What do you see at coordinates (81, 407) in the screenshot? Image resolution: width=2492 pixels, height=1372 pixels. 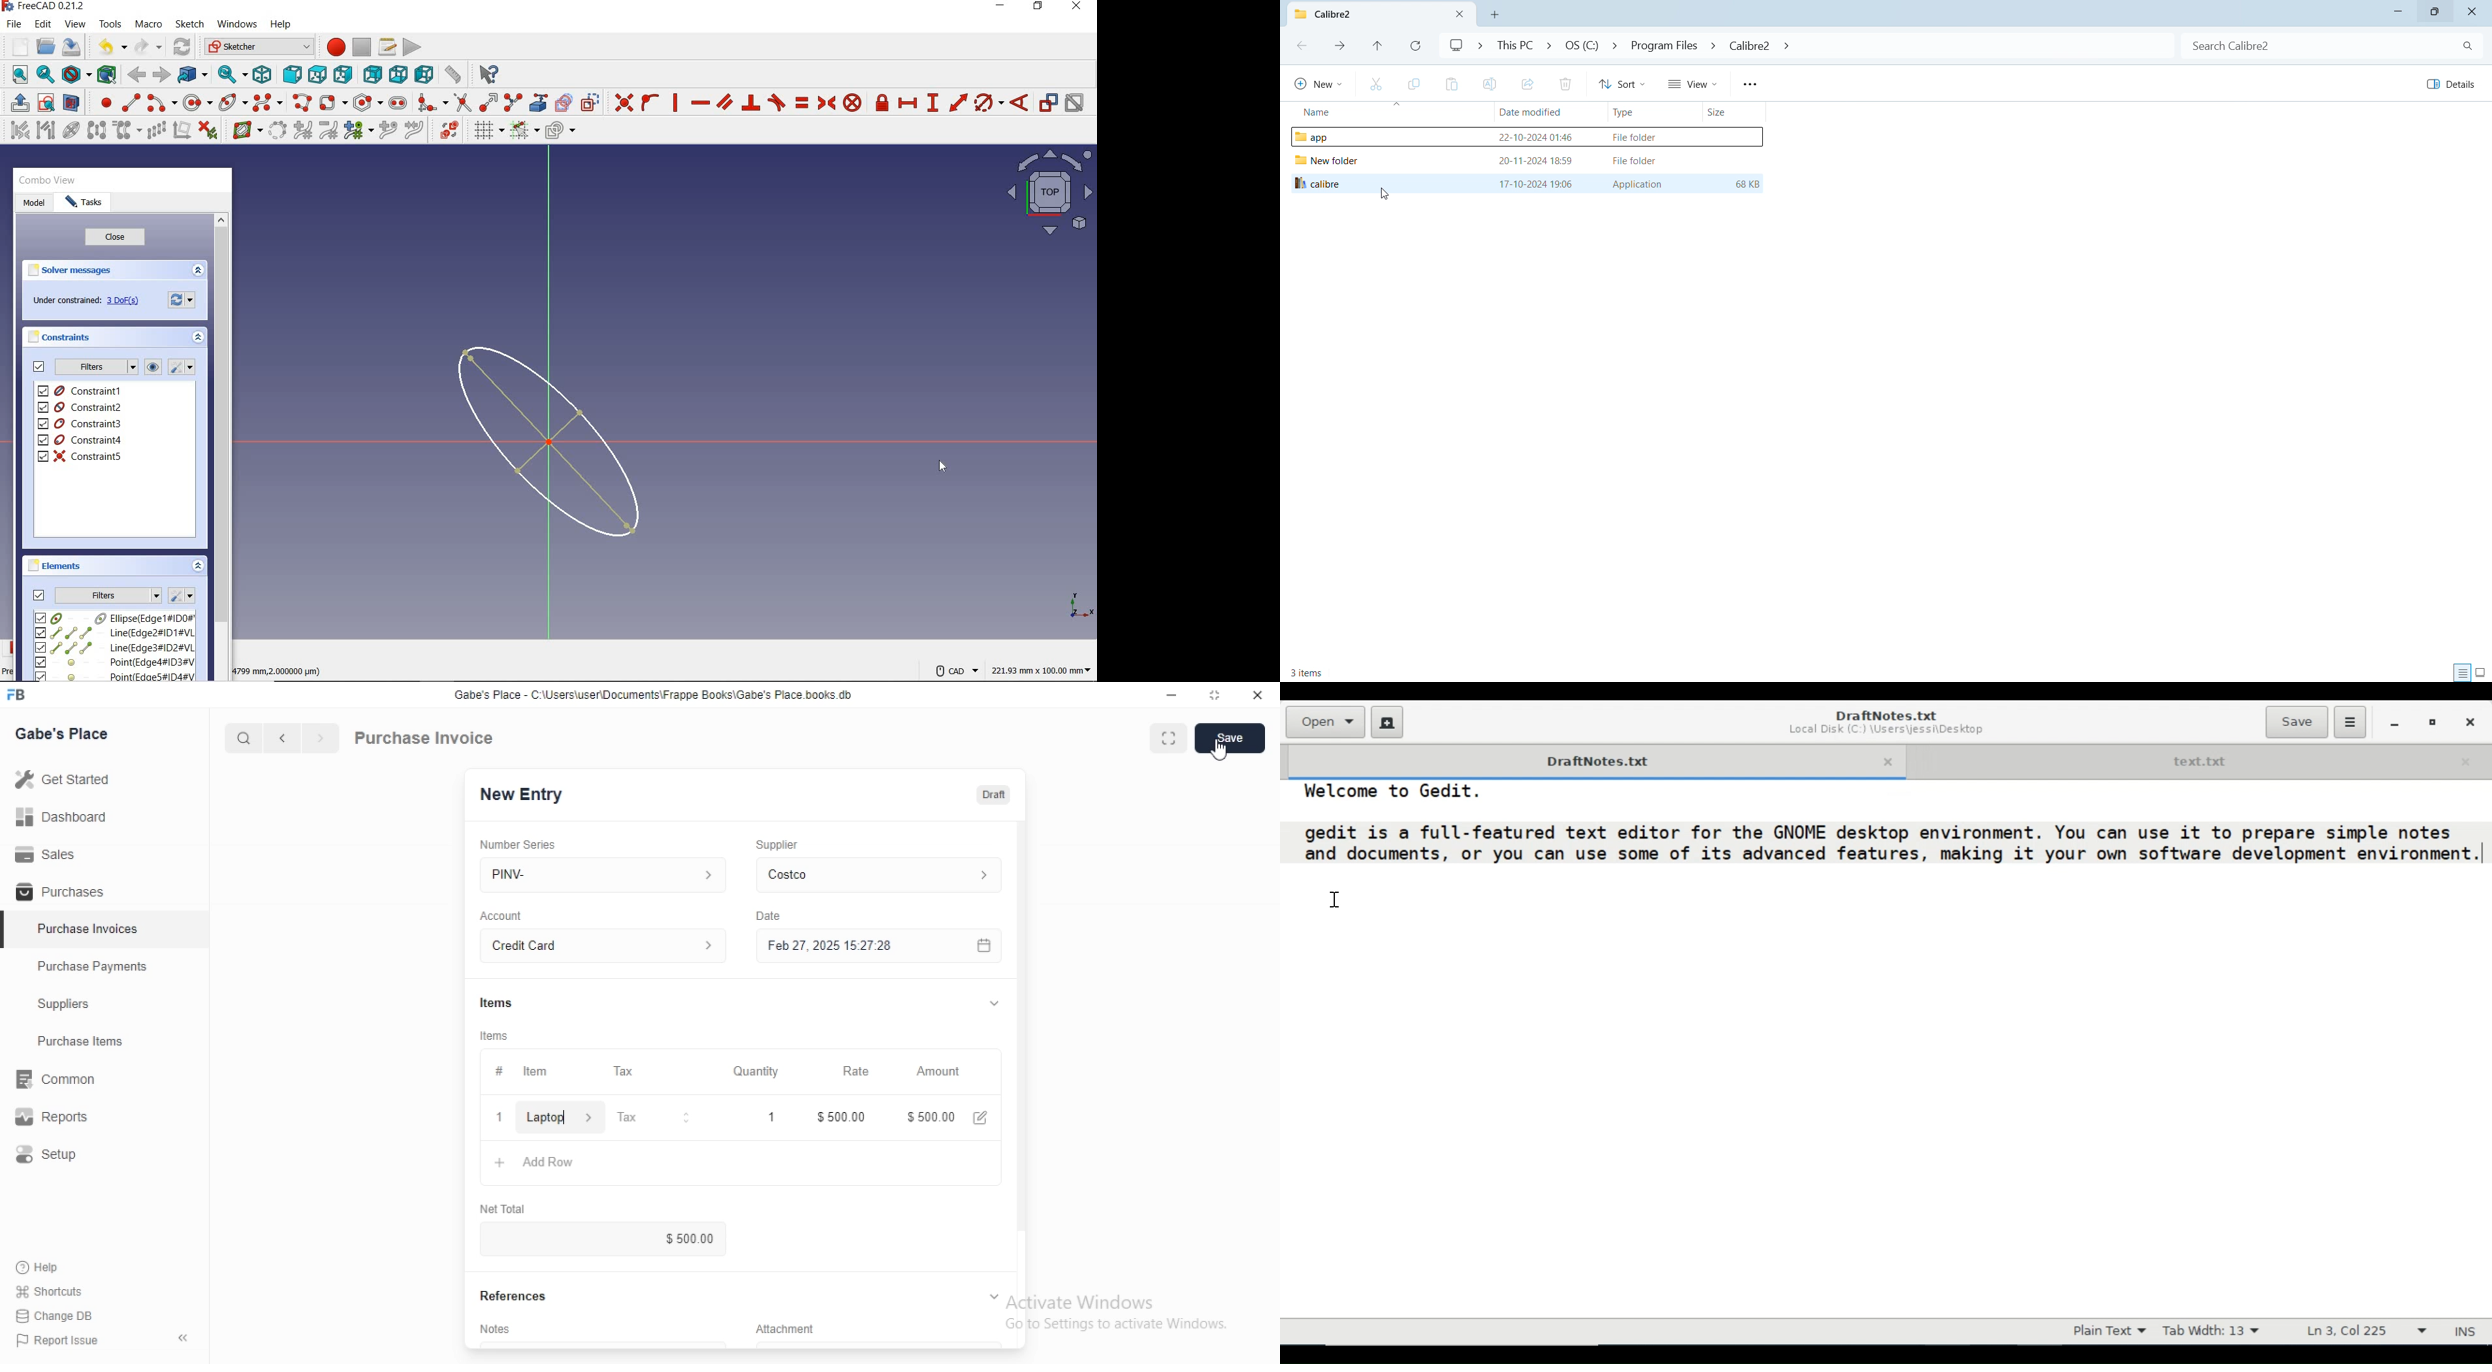 I see `constraint2` at bounding box center [81, 407].